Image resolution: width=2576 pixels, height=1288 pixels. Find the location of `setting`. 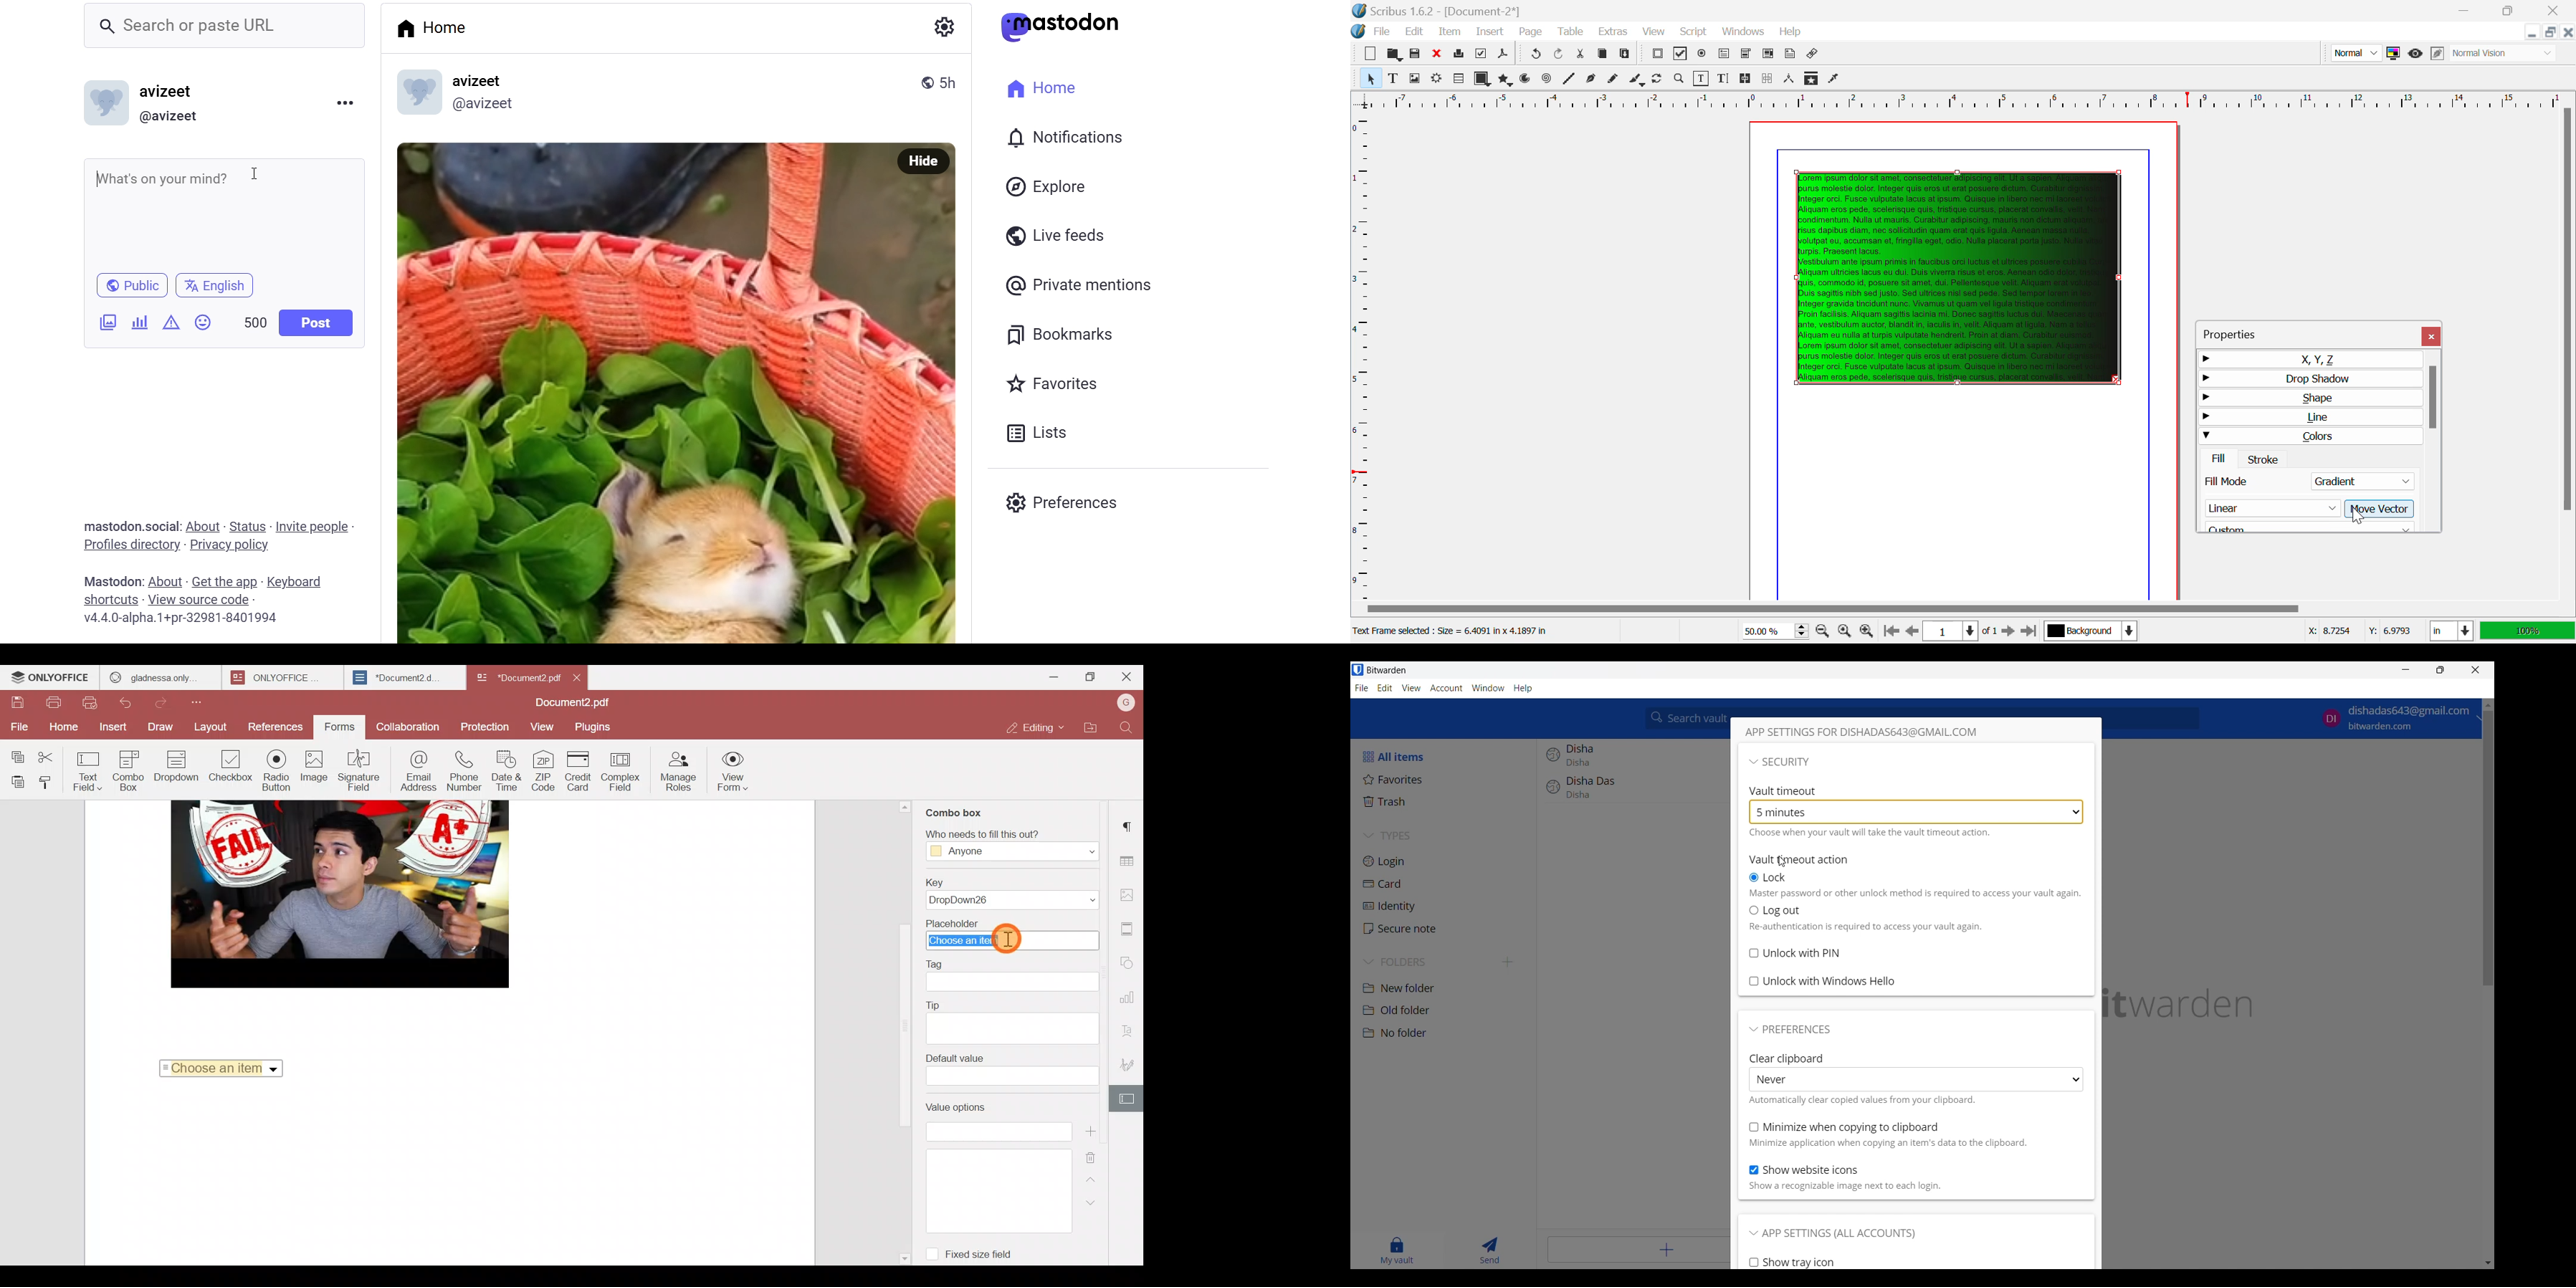

setting is located at coordinates (941, 24).